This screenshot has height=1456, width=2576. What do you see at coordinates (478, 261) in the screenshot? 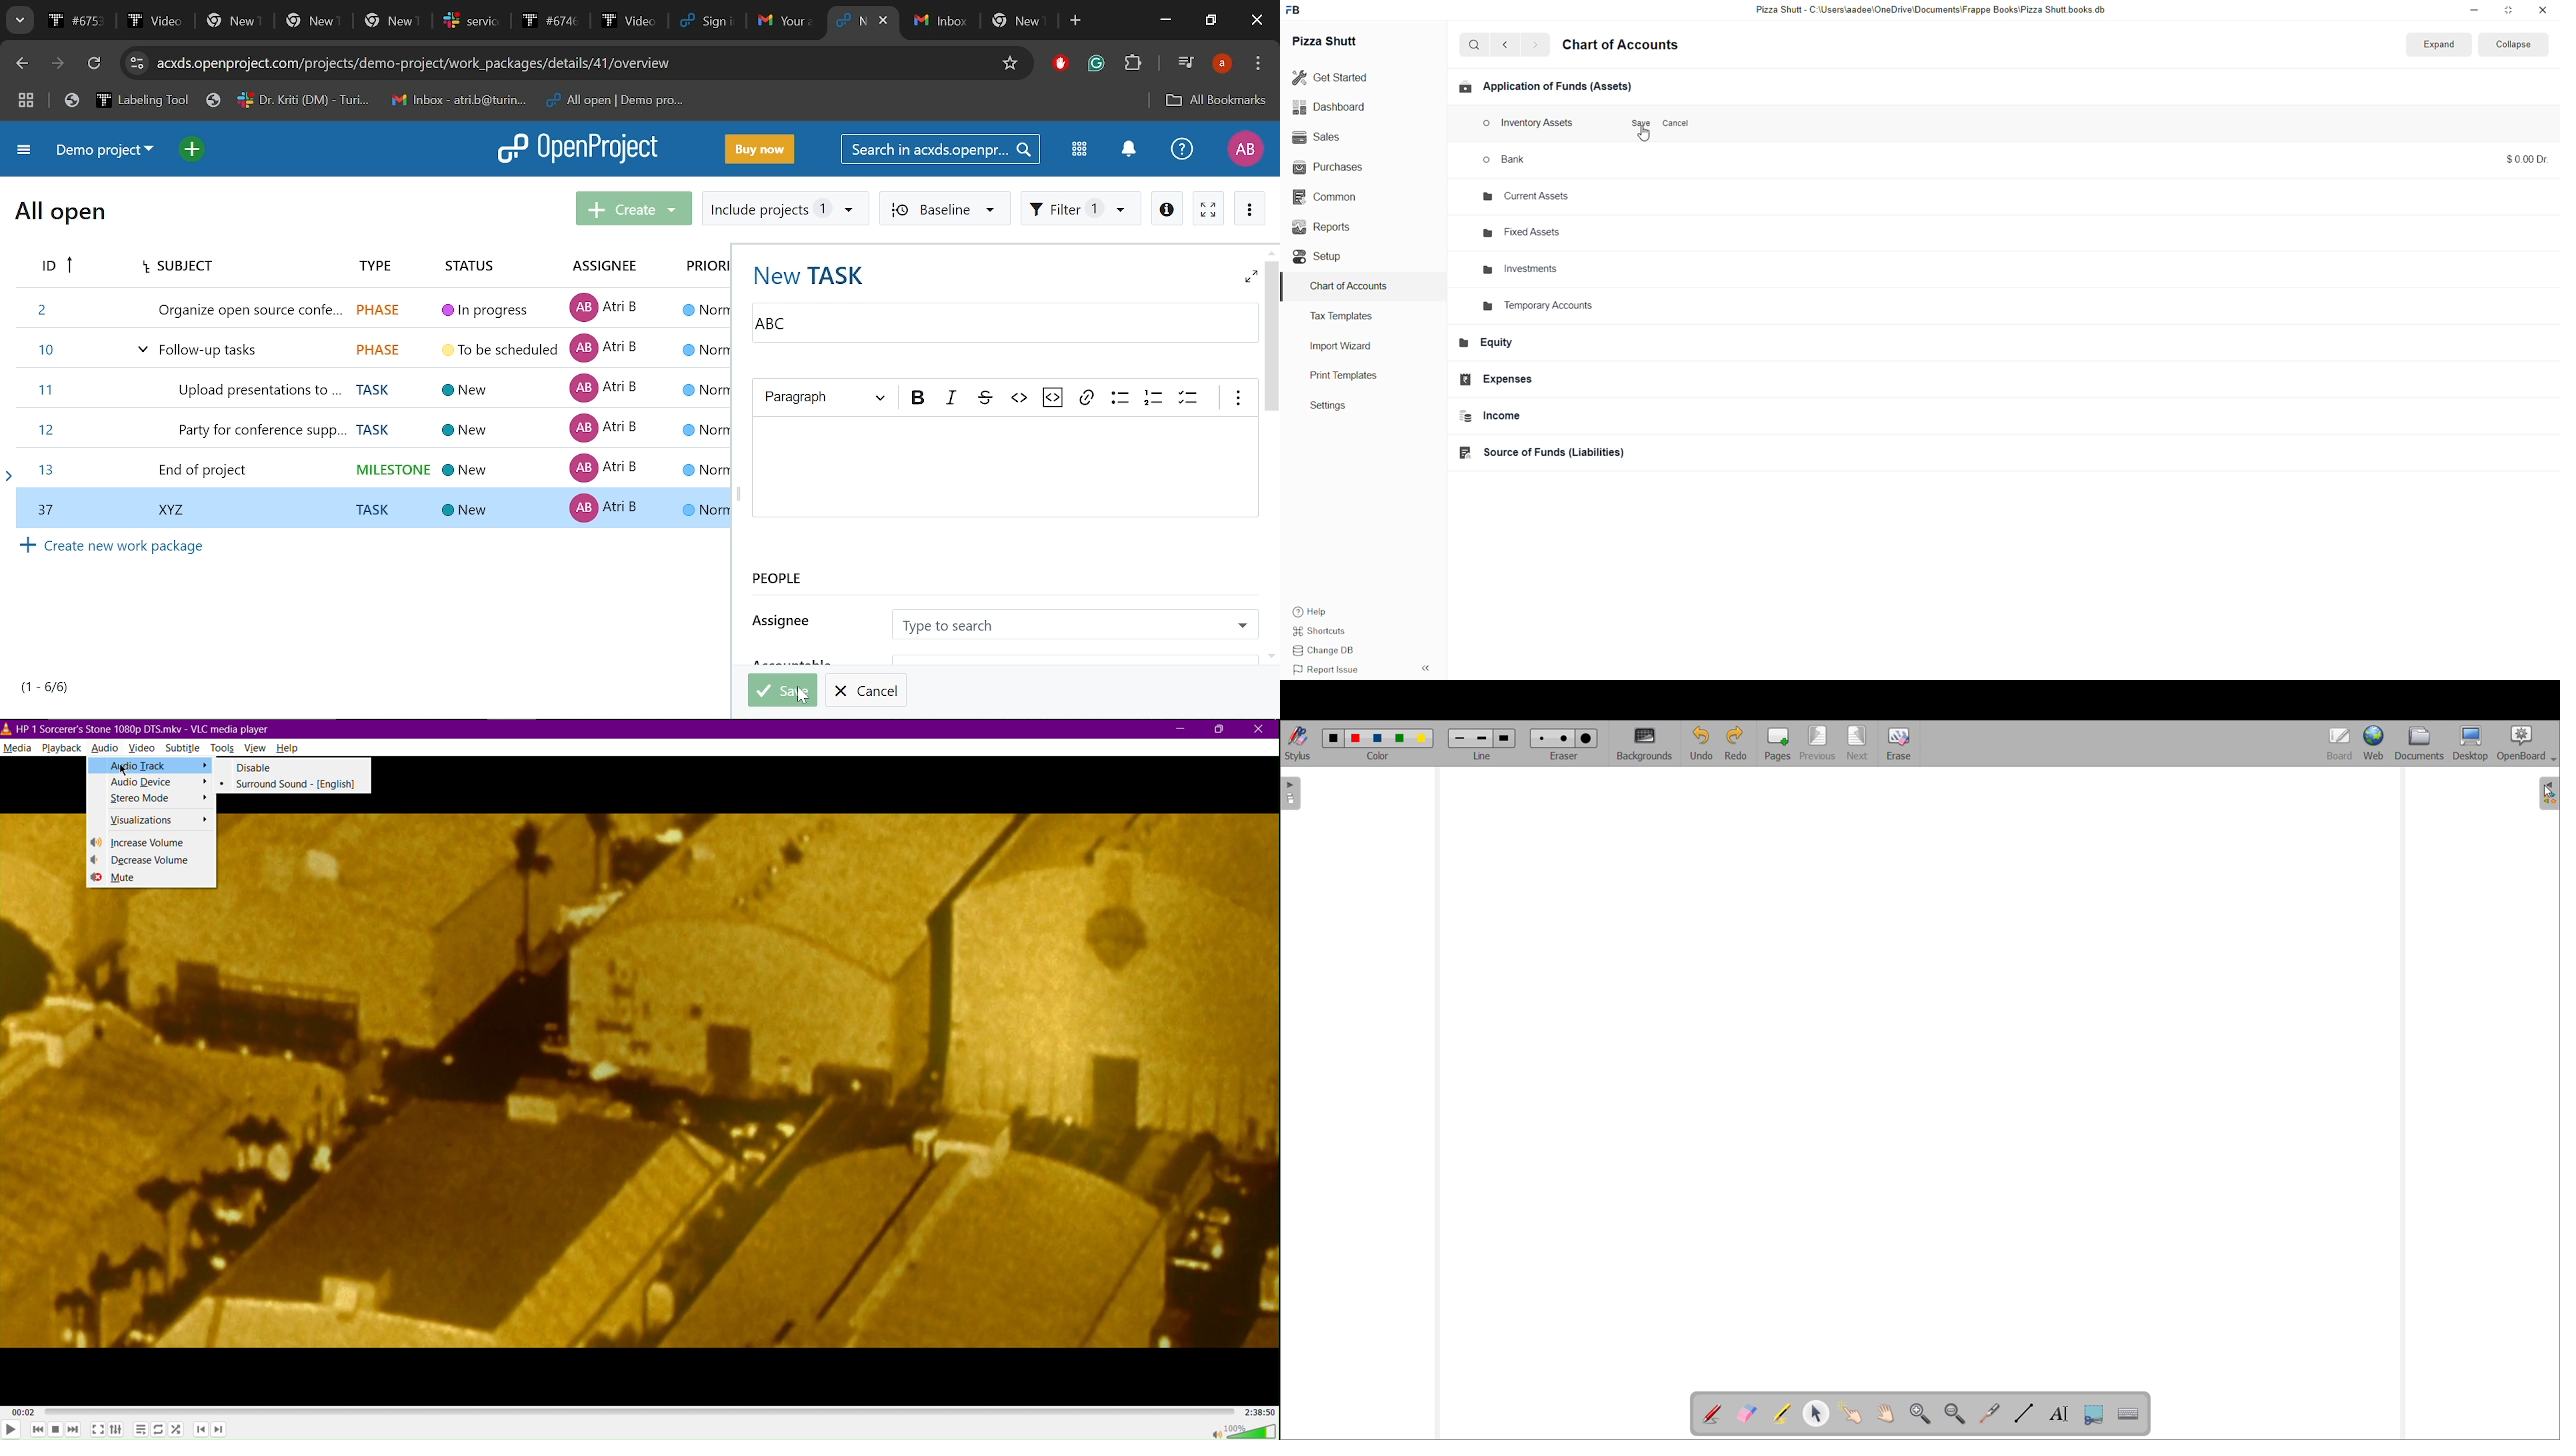
I see `Status` at bounding box center [478, 261].